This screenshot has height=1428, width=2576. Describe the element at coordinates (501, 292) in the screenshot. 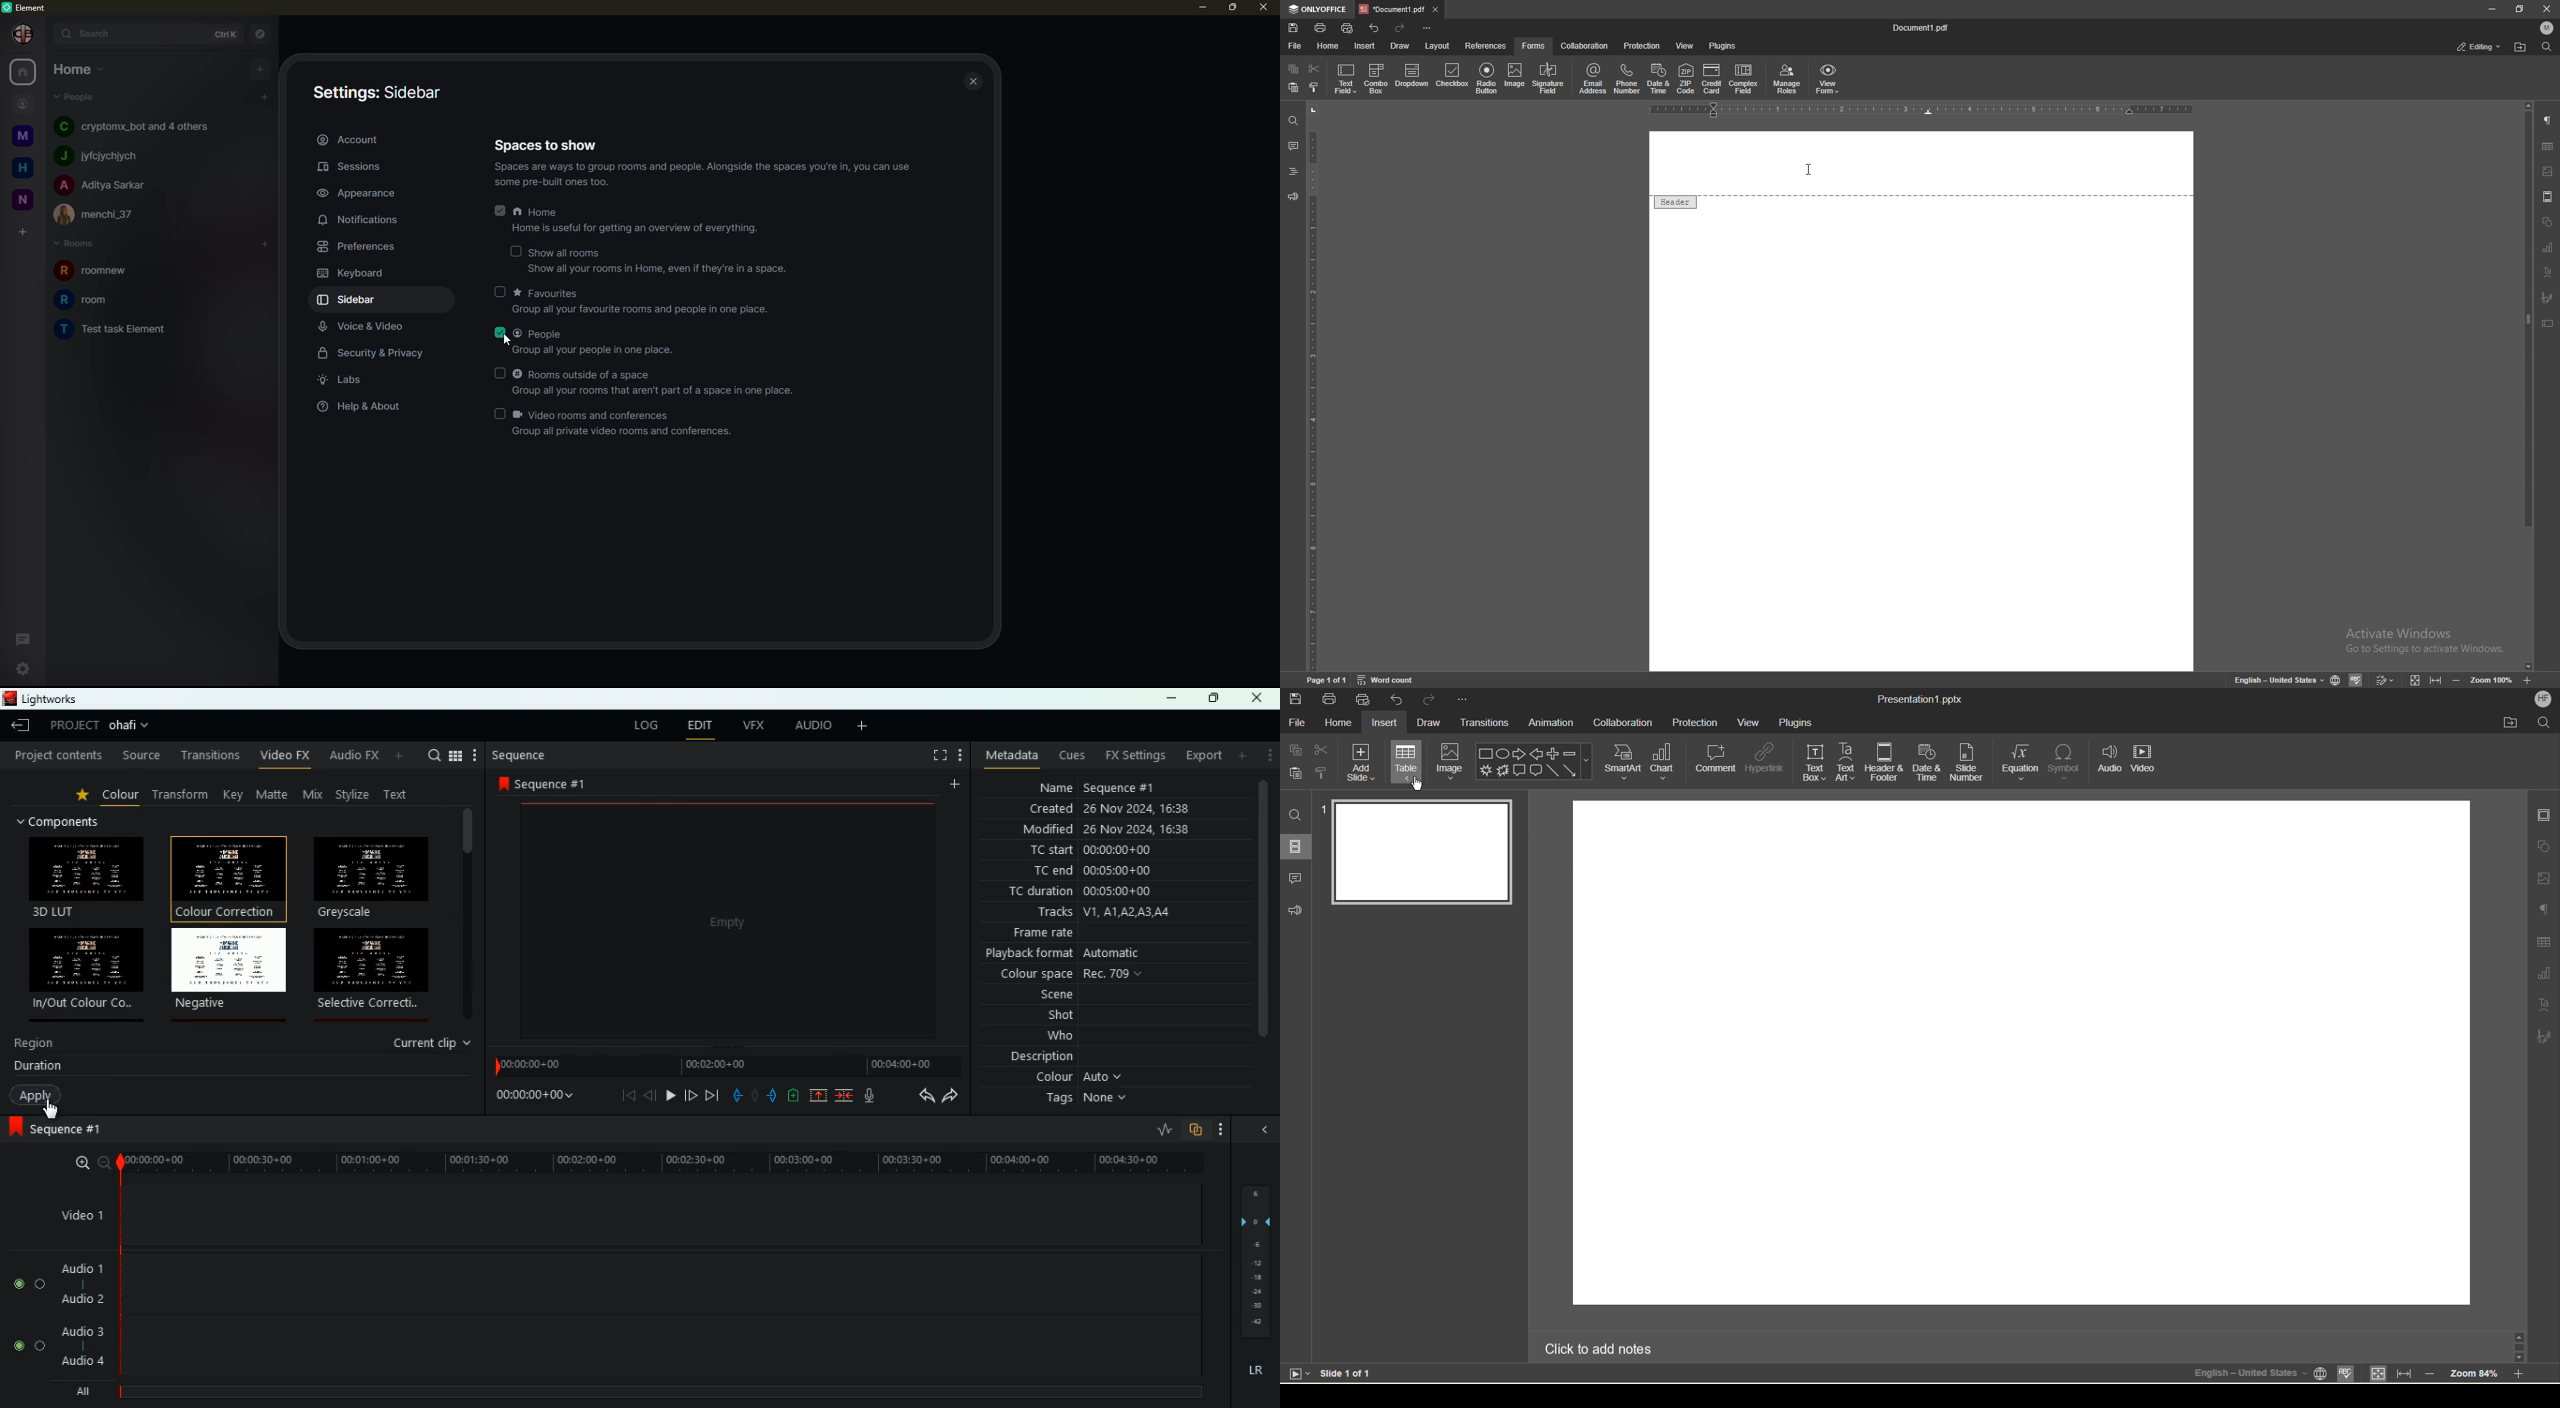

I see `click to enable` at that location.